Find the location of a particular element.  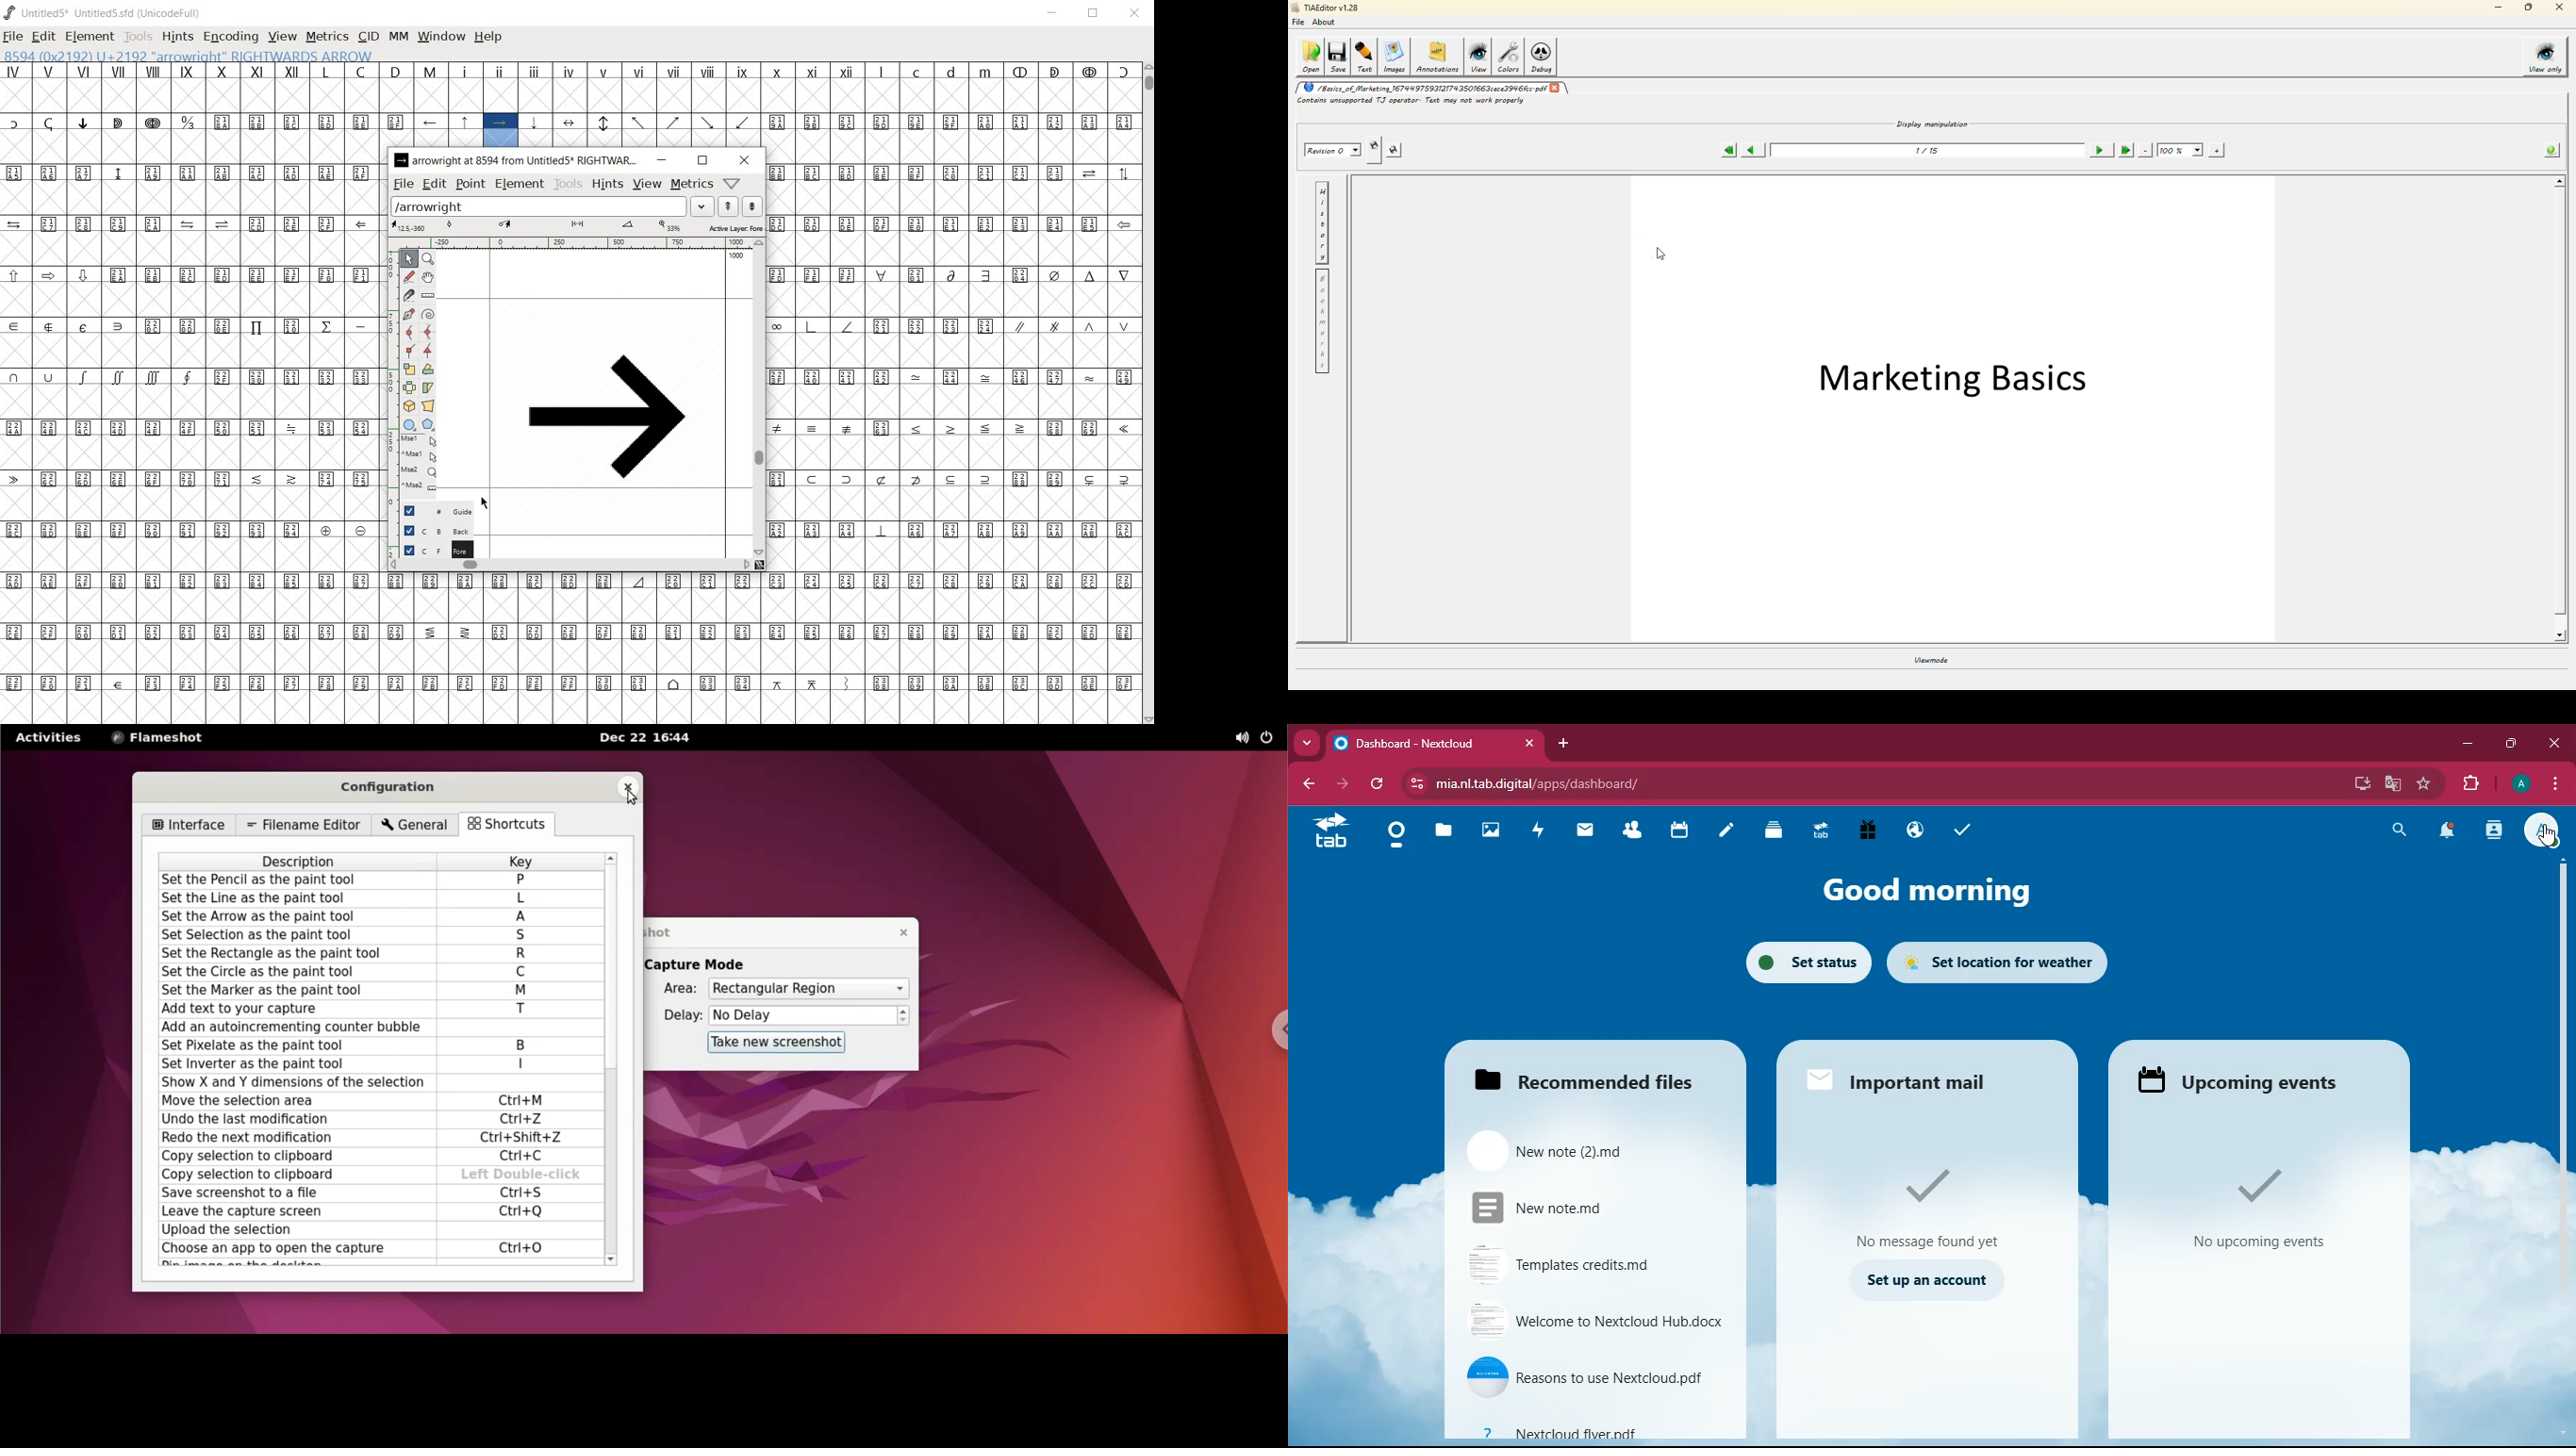

magnify is located at coordinates (431, 259).